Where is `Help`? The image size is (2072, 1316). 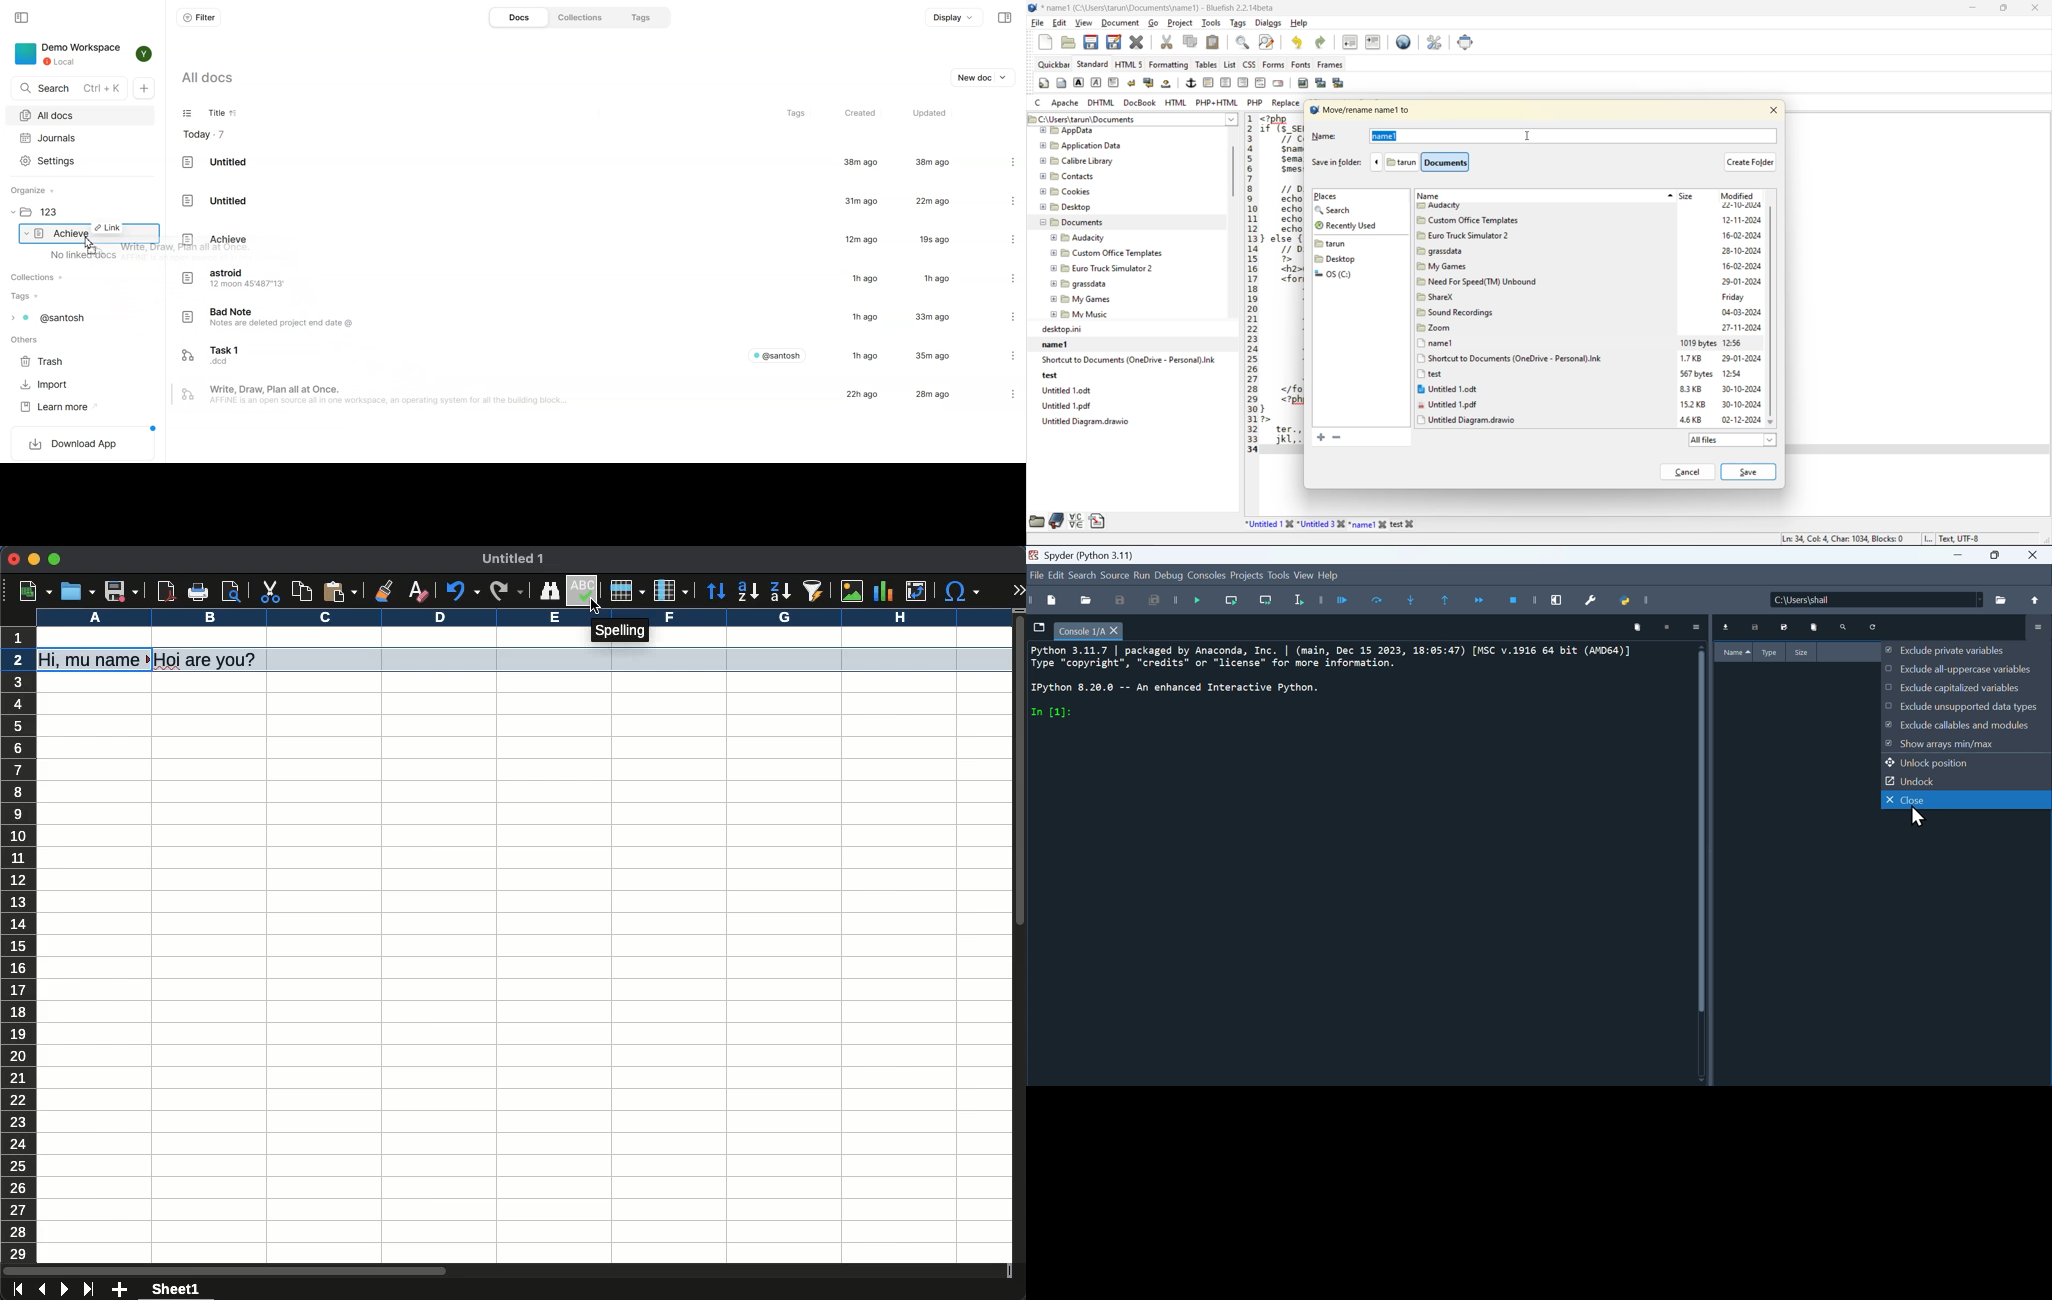
Help is located at coordinates (1335, 576).